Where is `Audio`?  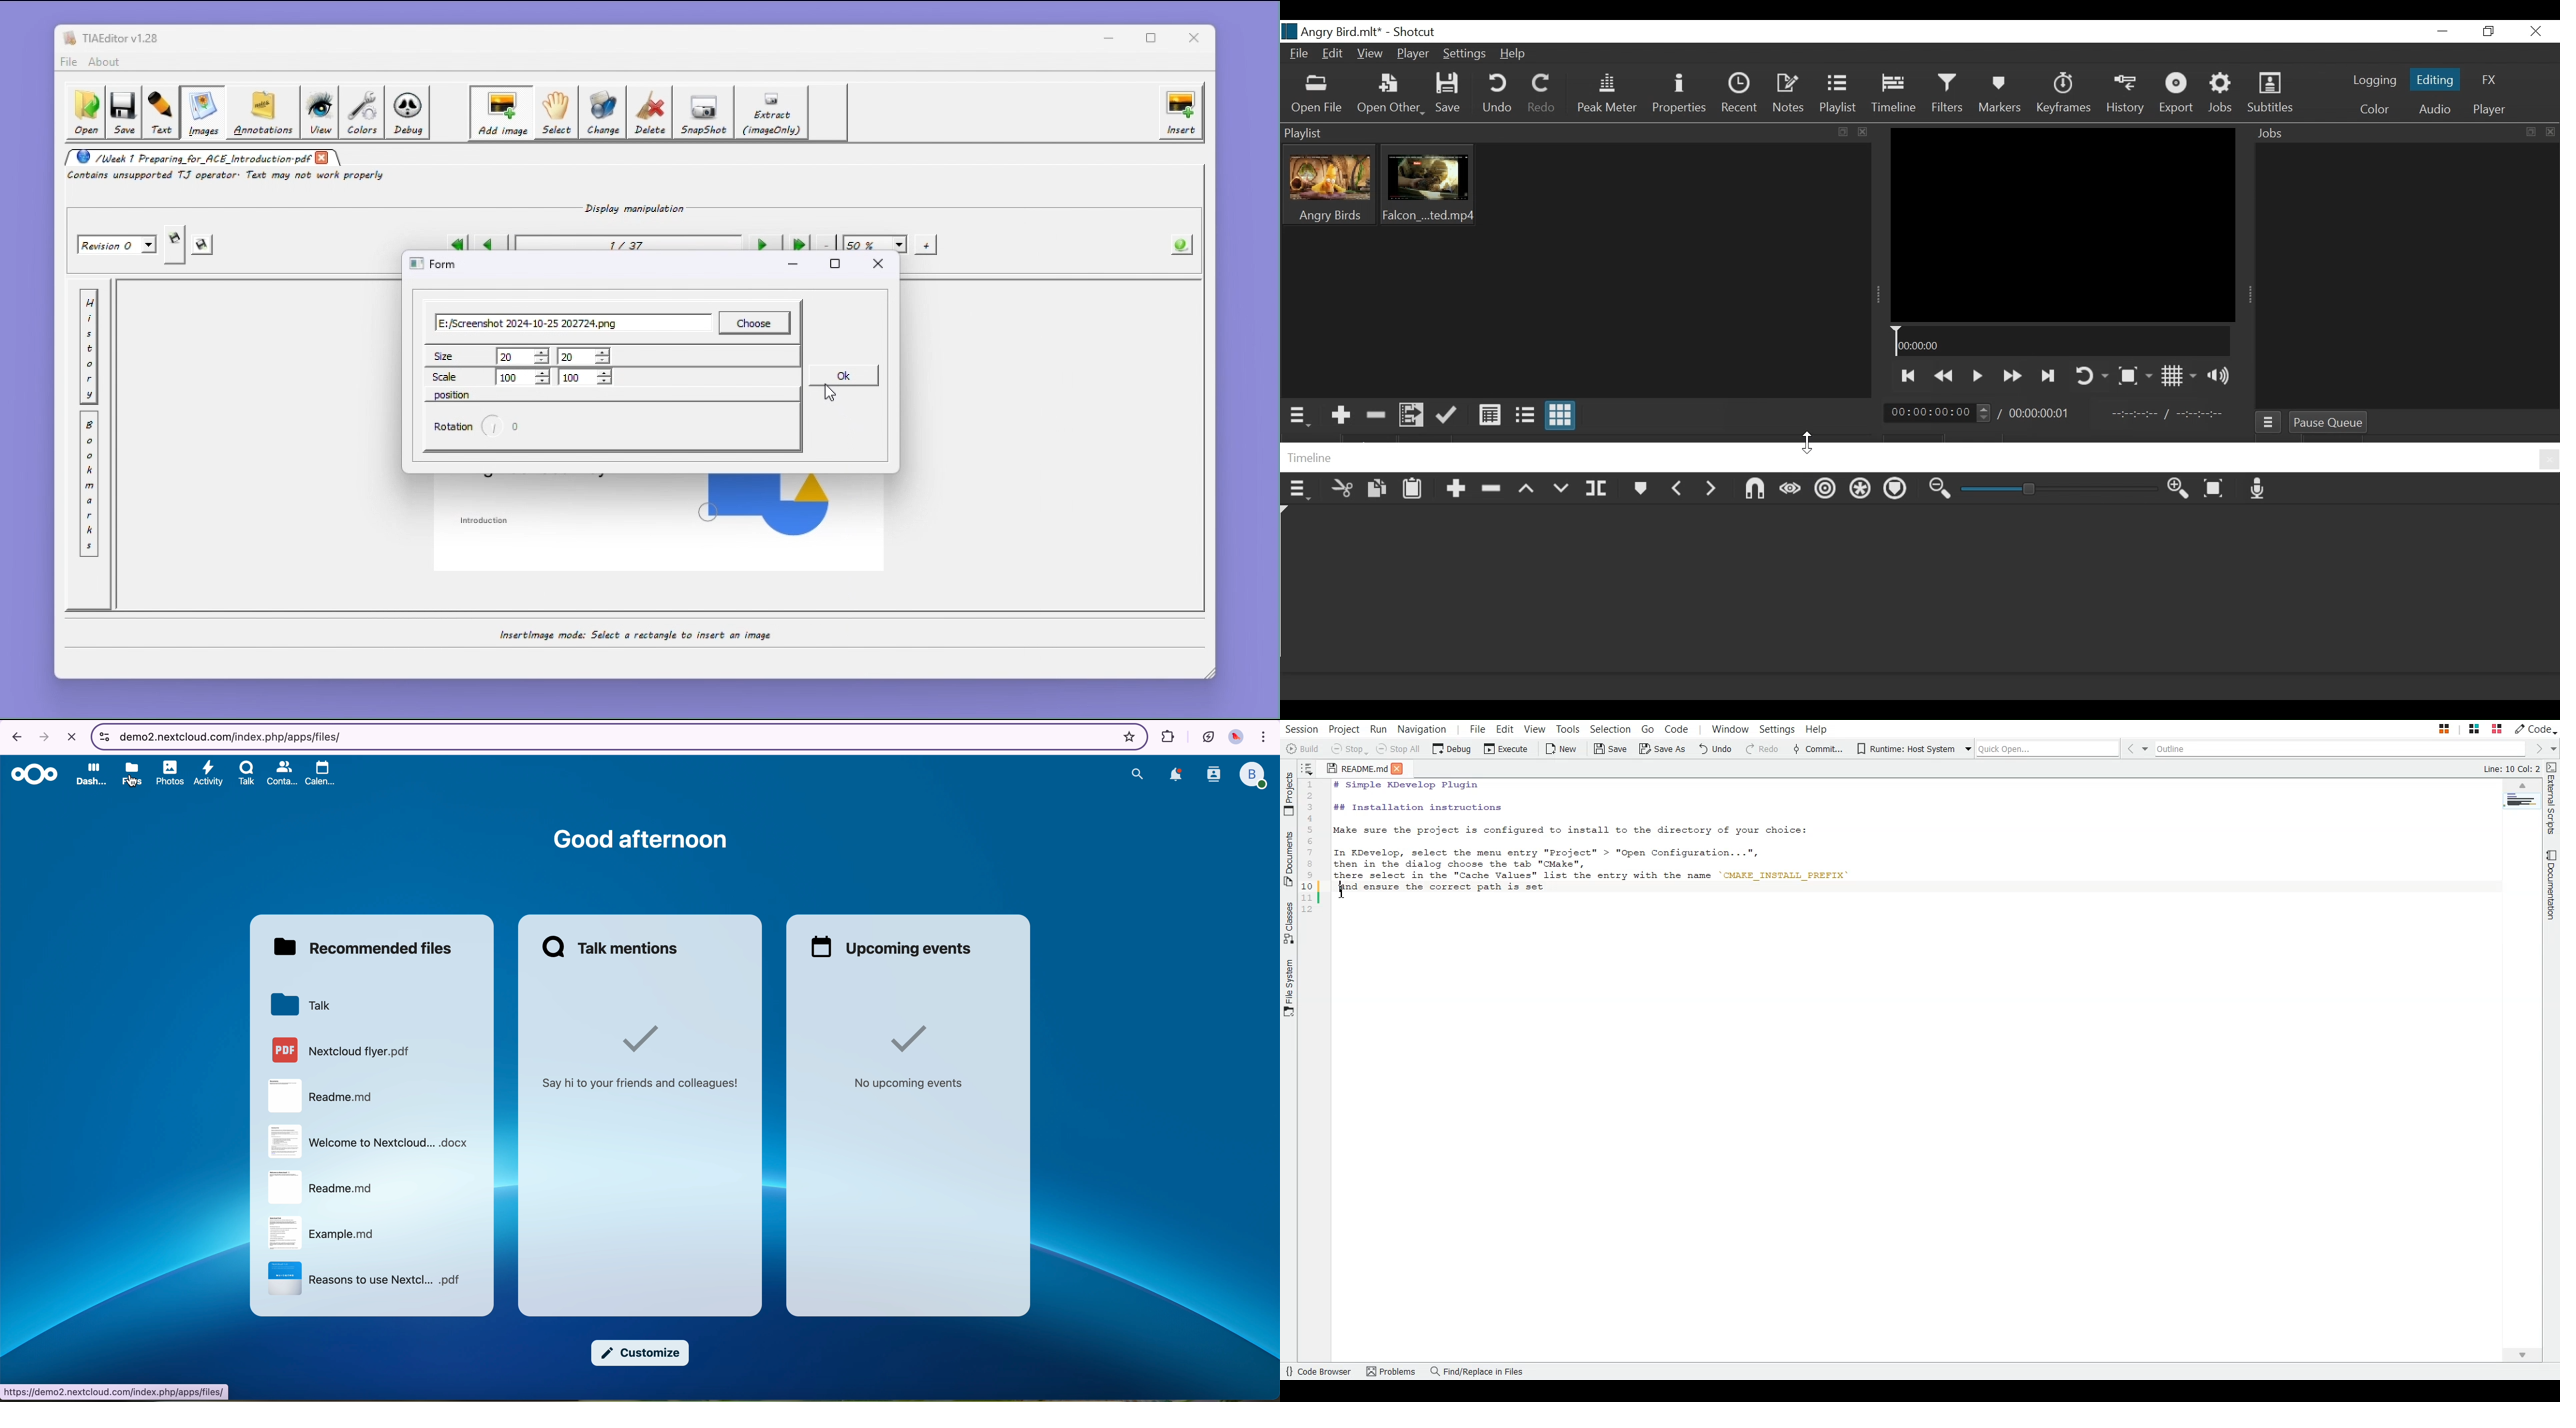 Audio is located at coordinates (2433, 110).